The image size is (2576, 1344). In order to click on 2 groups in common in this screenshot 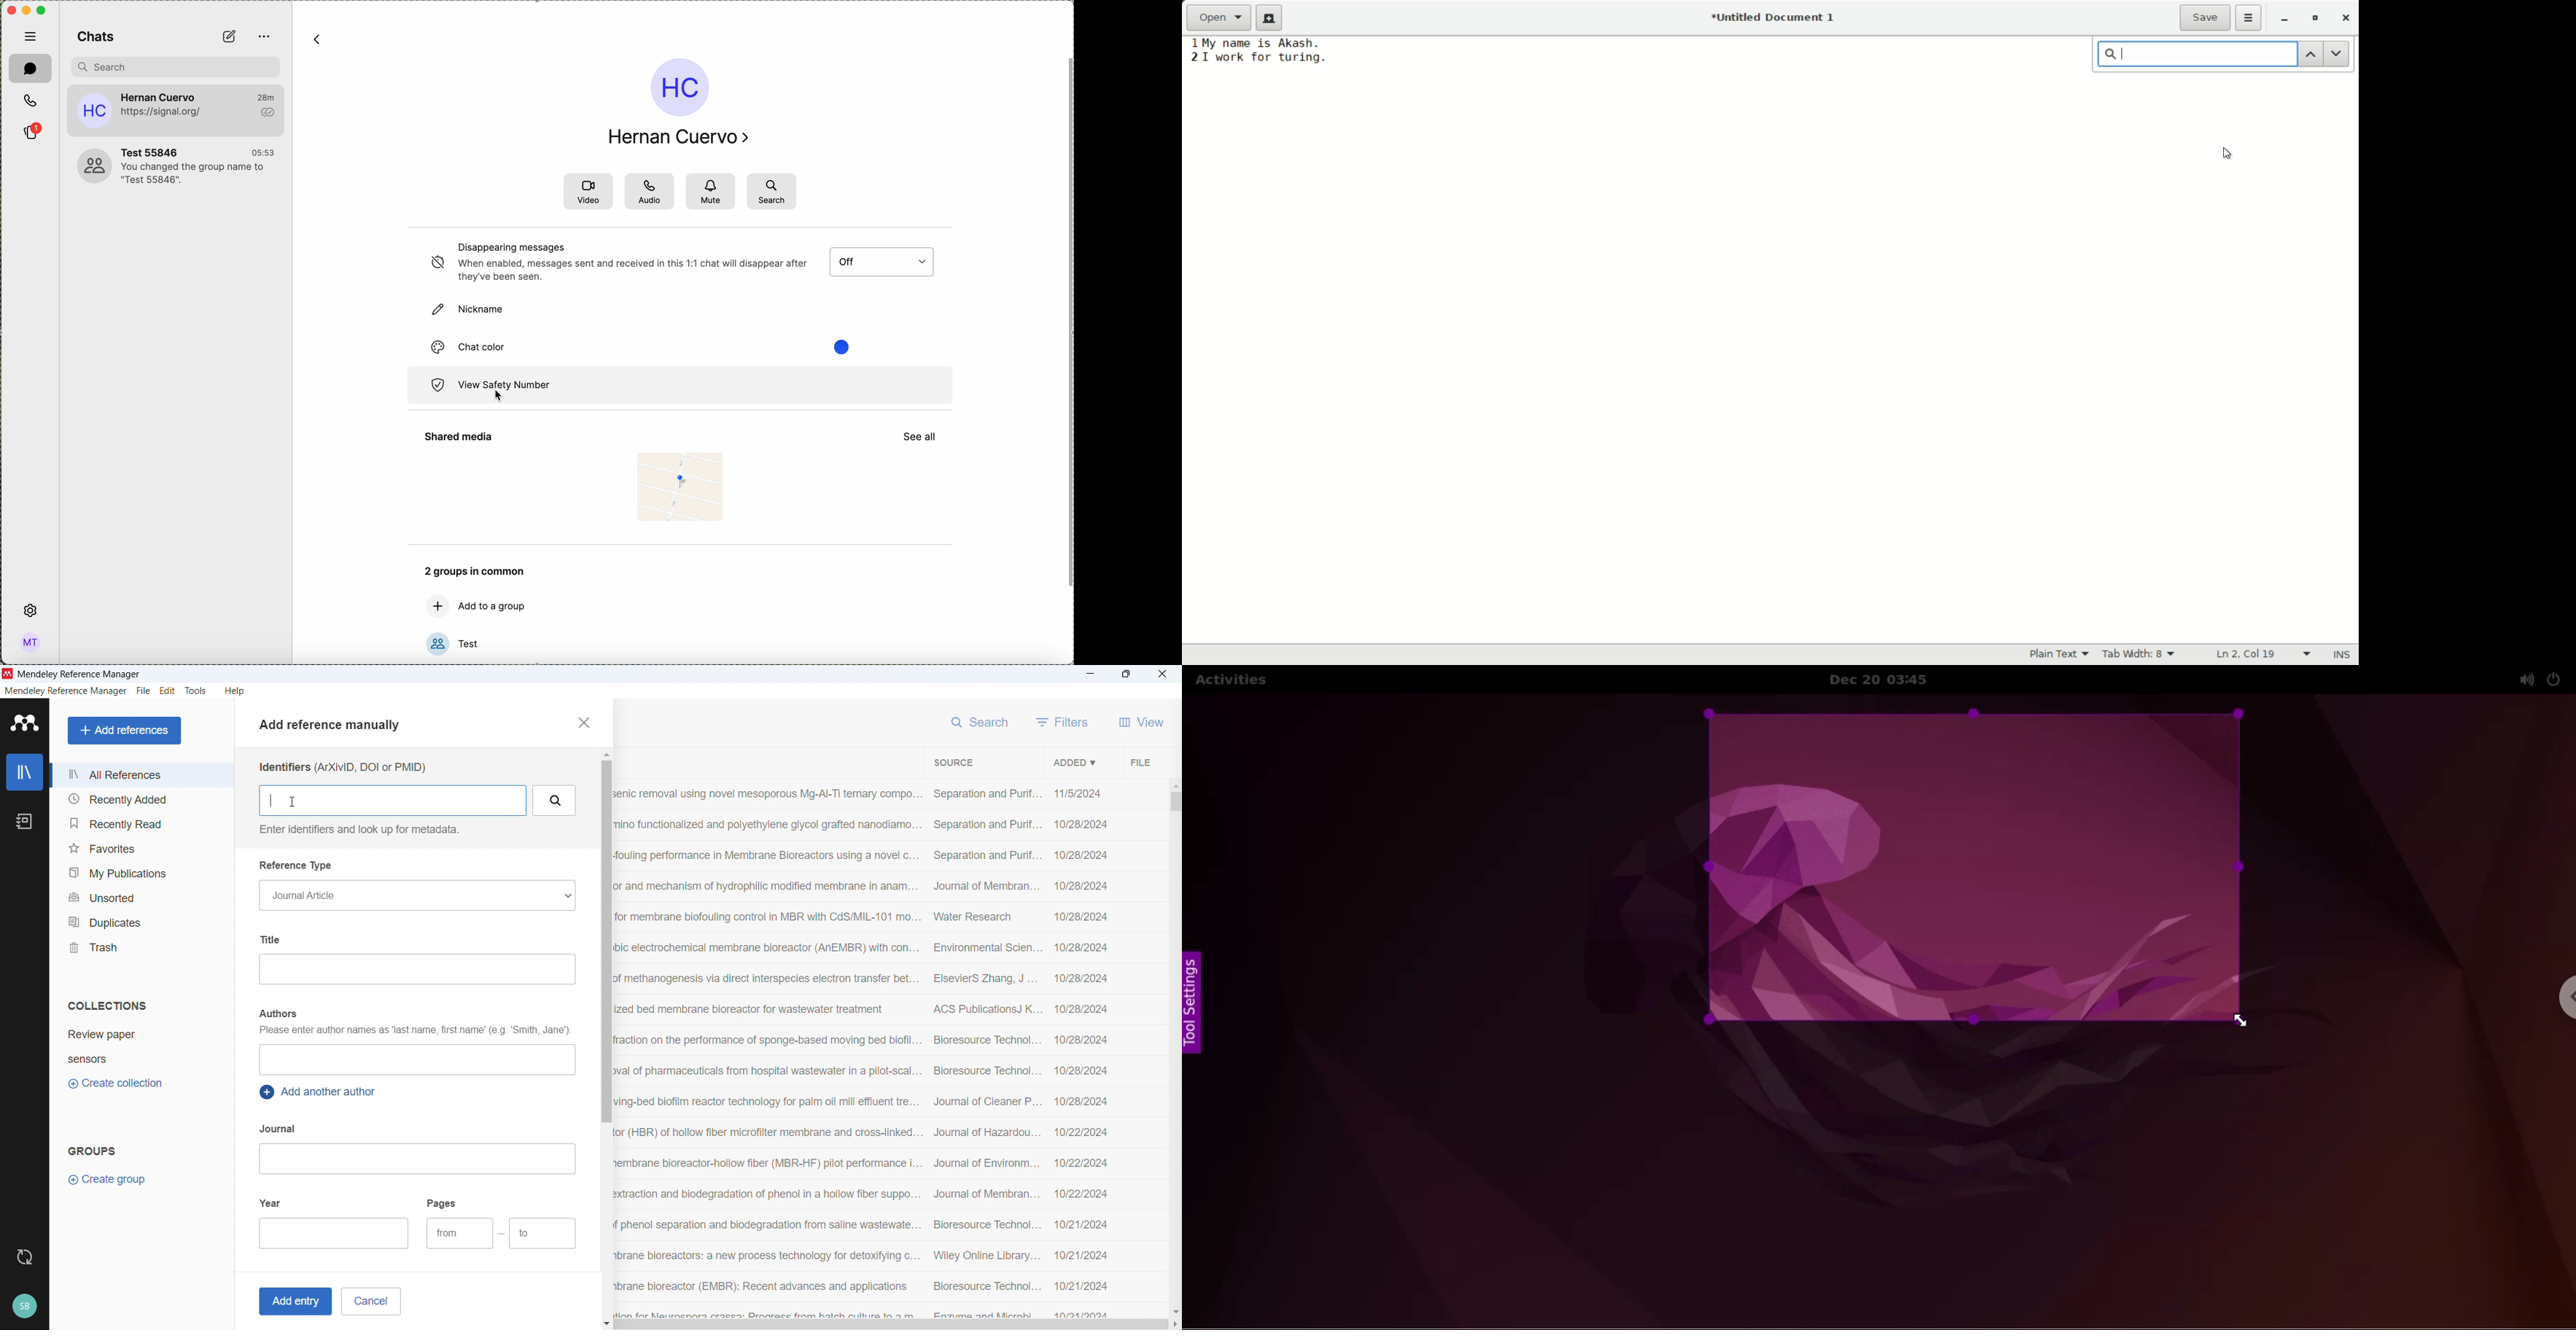, I will do `click(475, 571)`.